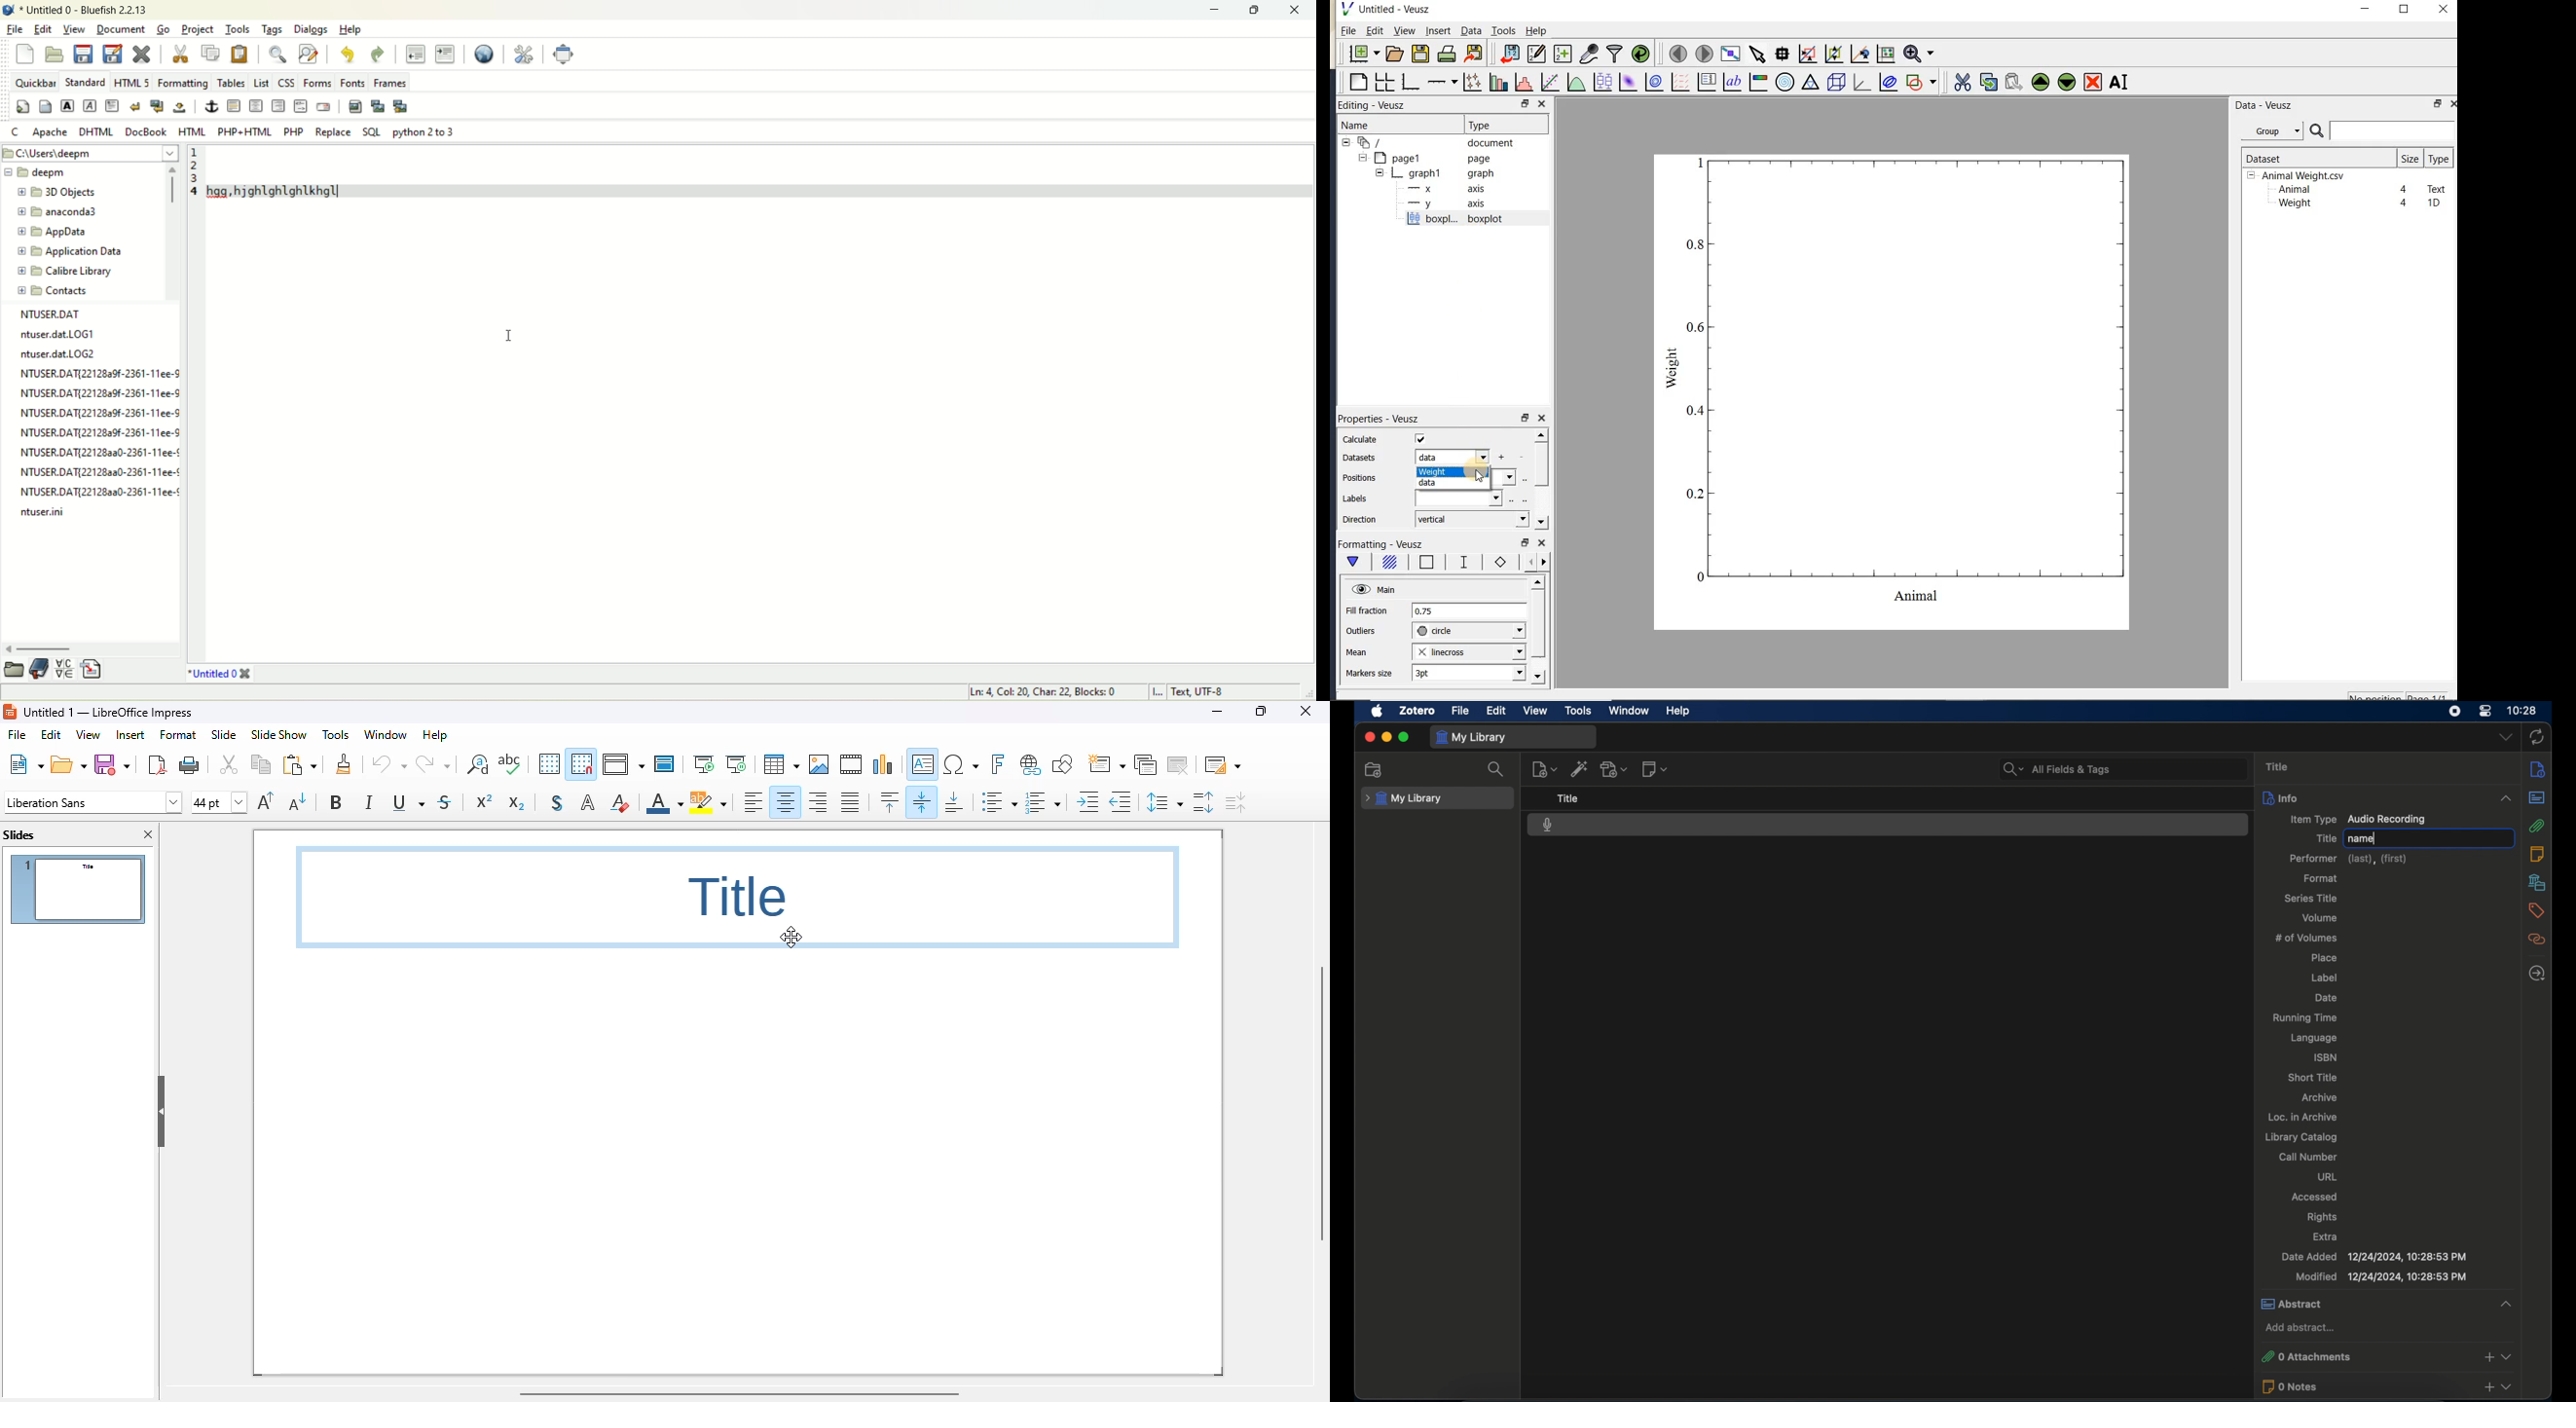 The image size is (2576, 1428). Describe the element at coordinates (280, 734) in the screenshot. I see `slide show` at that location.